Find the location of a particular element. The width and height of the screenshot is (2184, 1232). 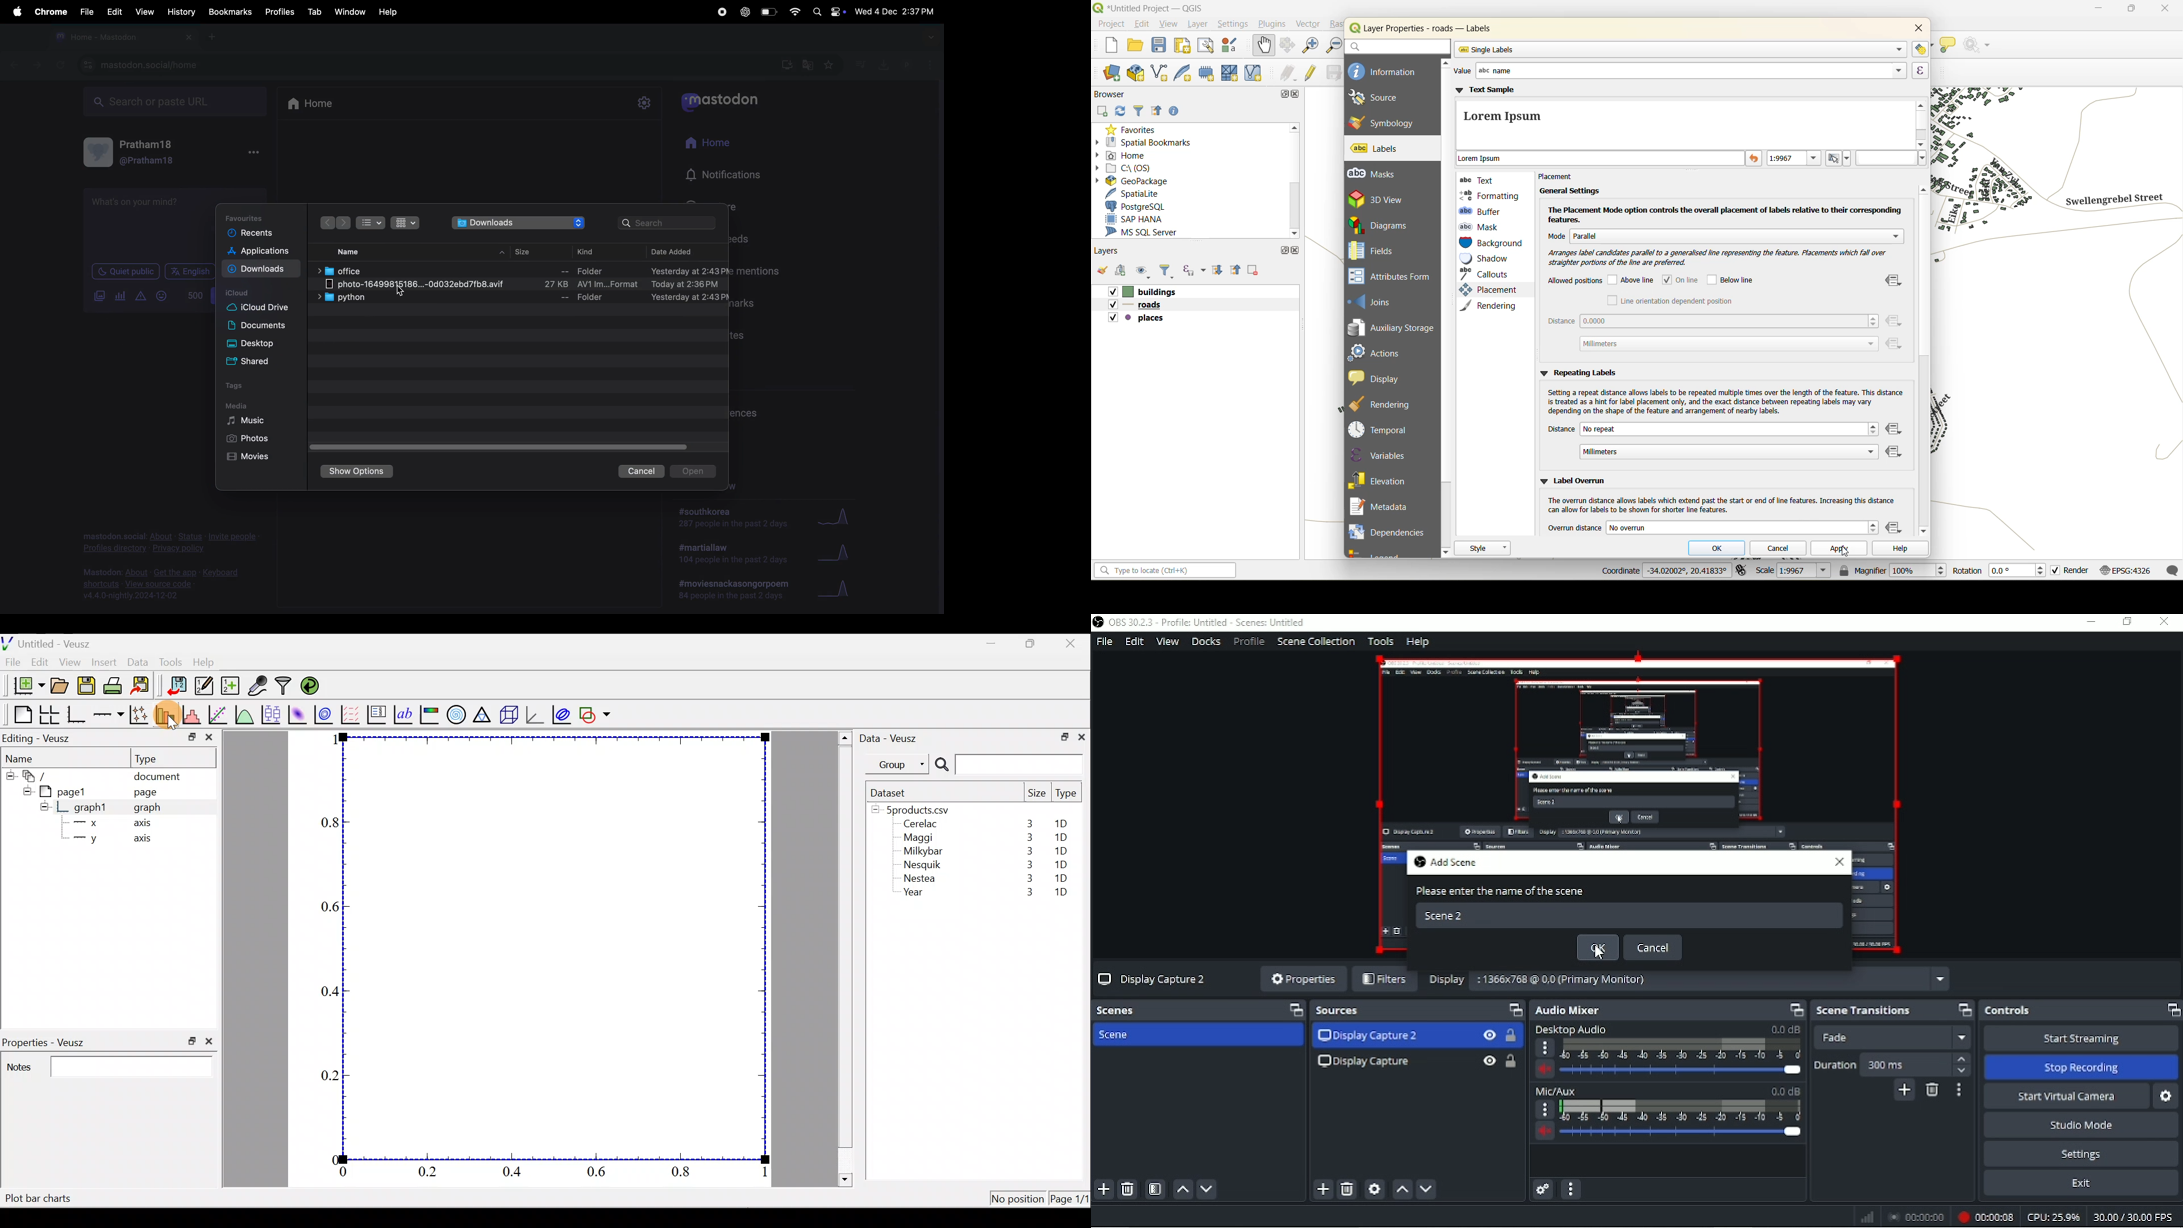

chatgpt is located at coordinates (744, 12).